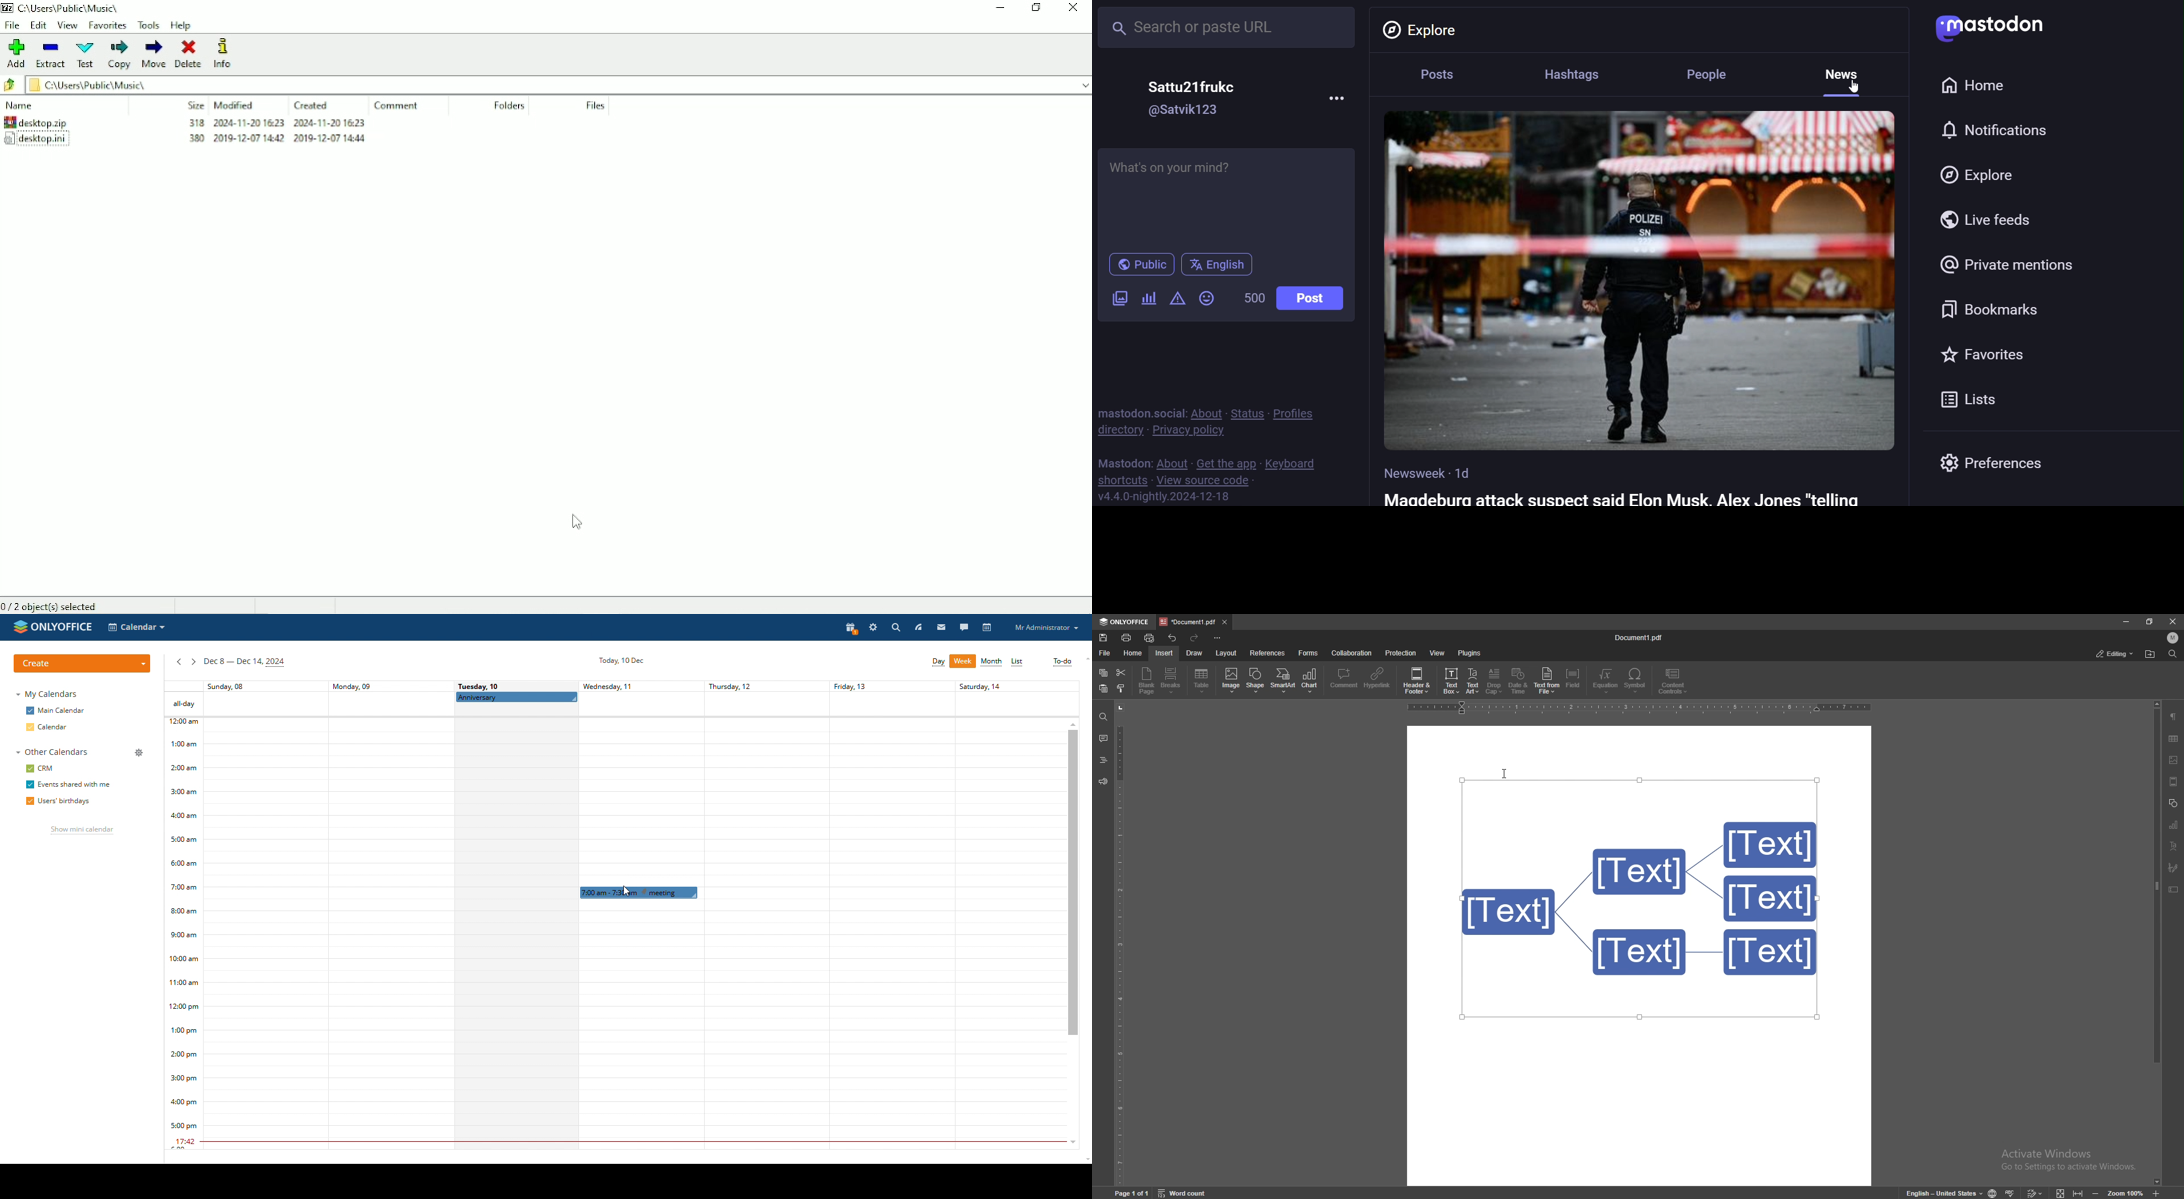 This screenshot has width=2184, height=1204. I want to click on copy, so click(1103, 673).